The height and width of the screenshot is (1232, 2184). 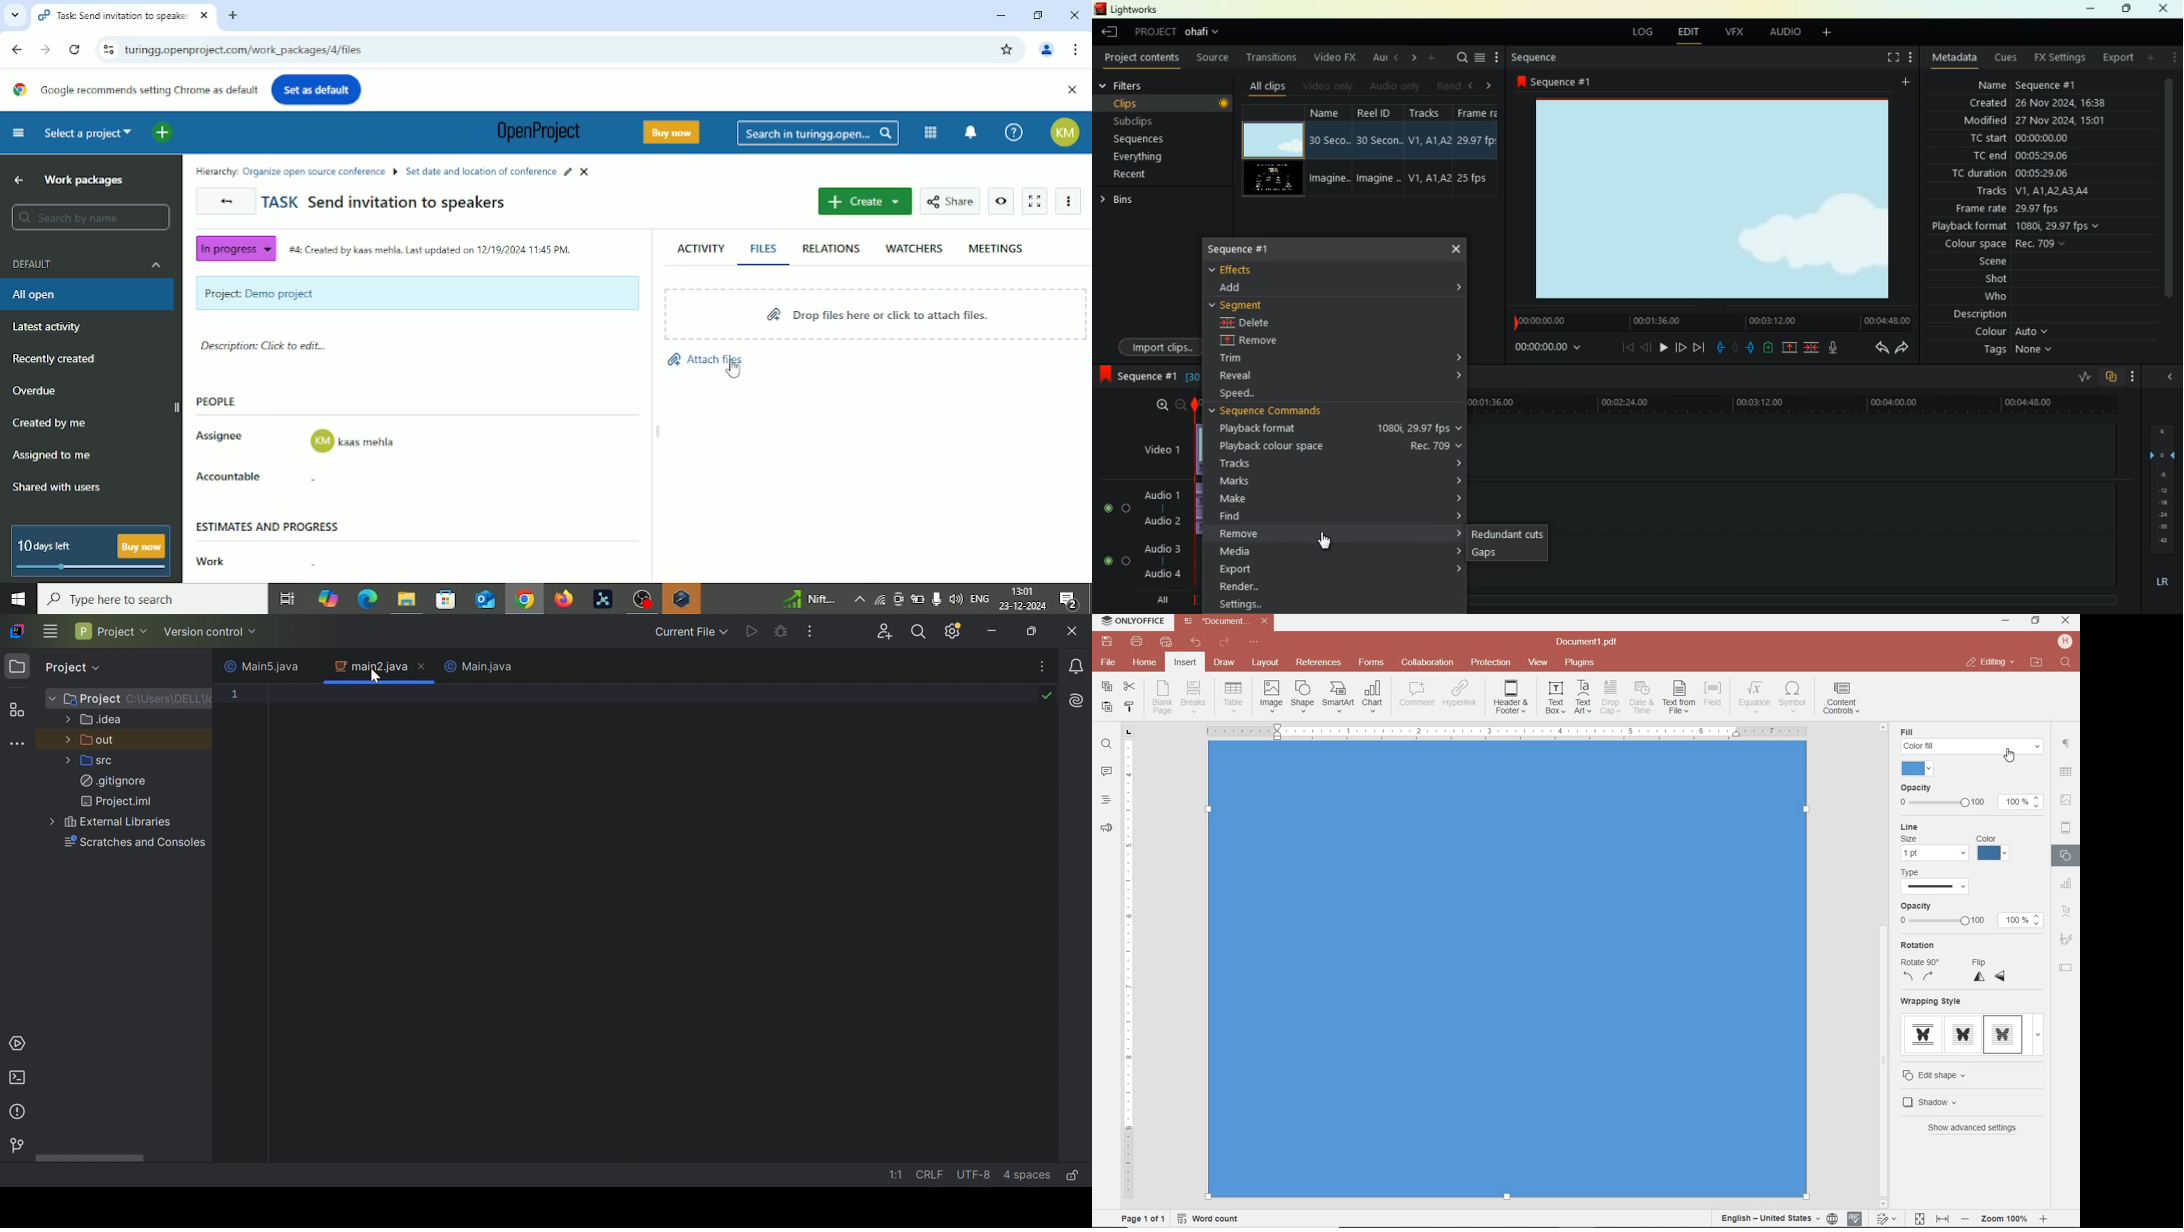 I want to click on CURSOR, so click(x=2010, y=758).